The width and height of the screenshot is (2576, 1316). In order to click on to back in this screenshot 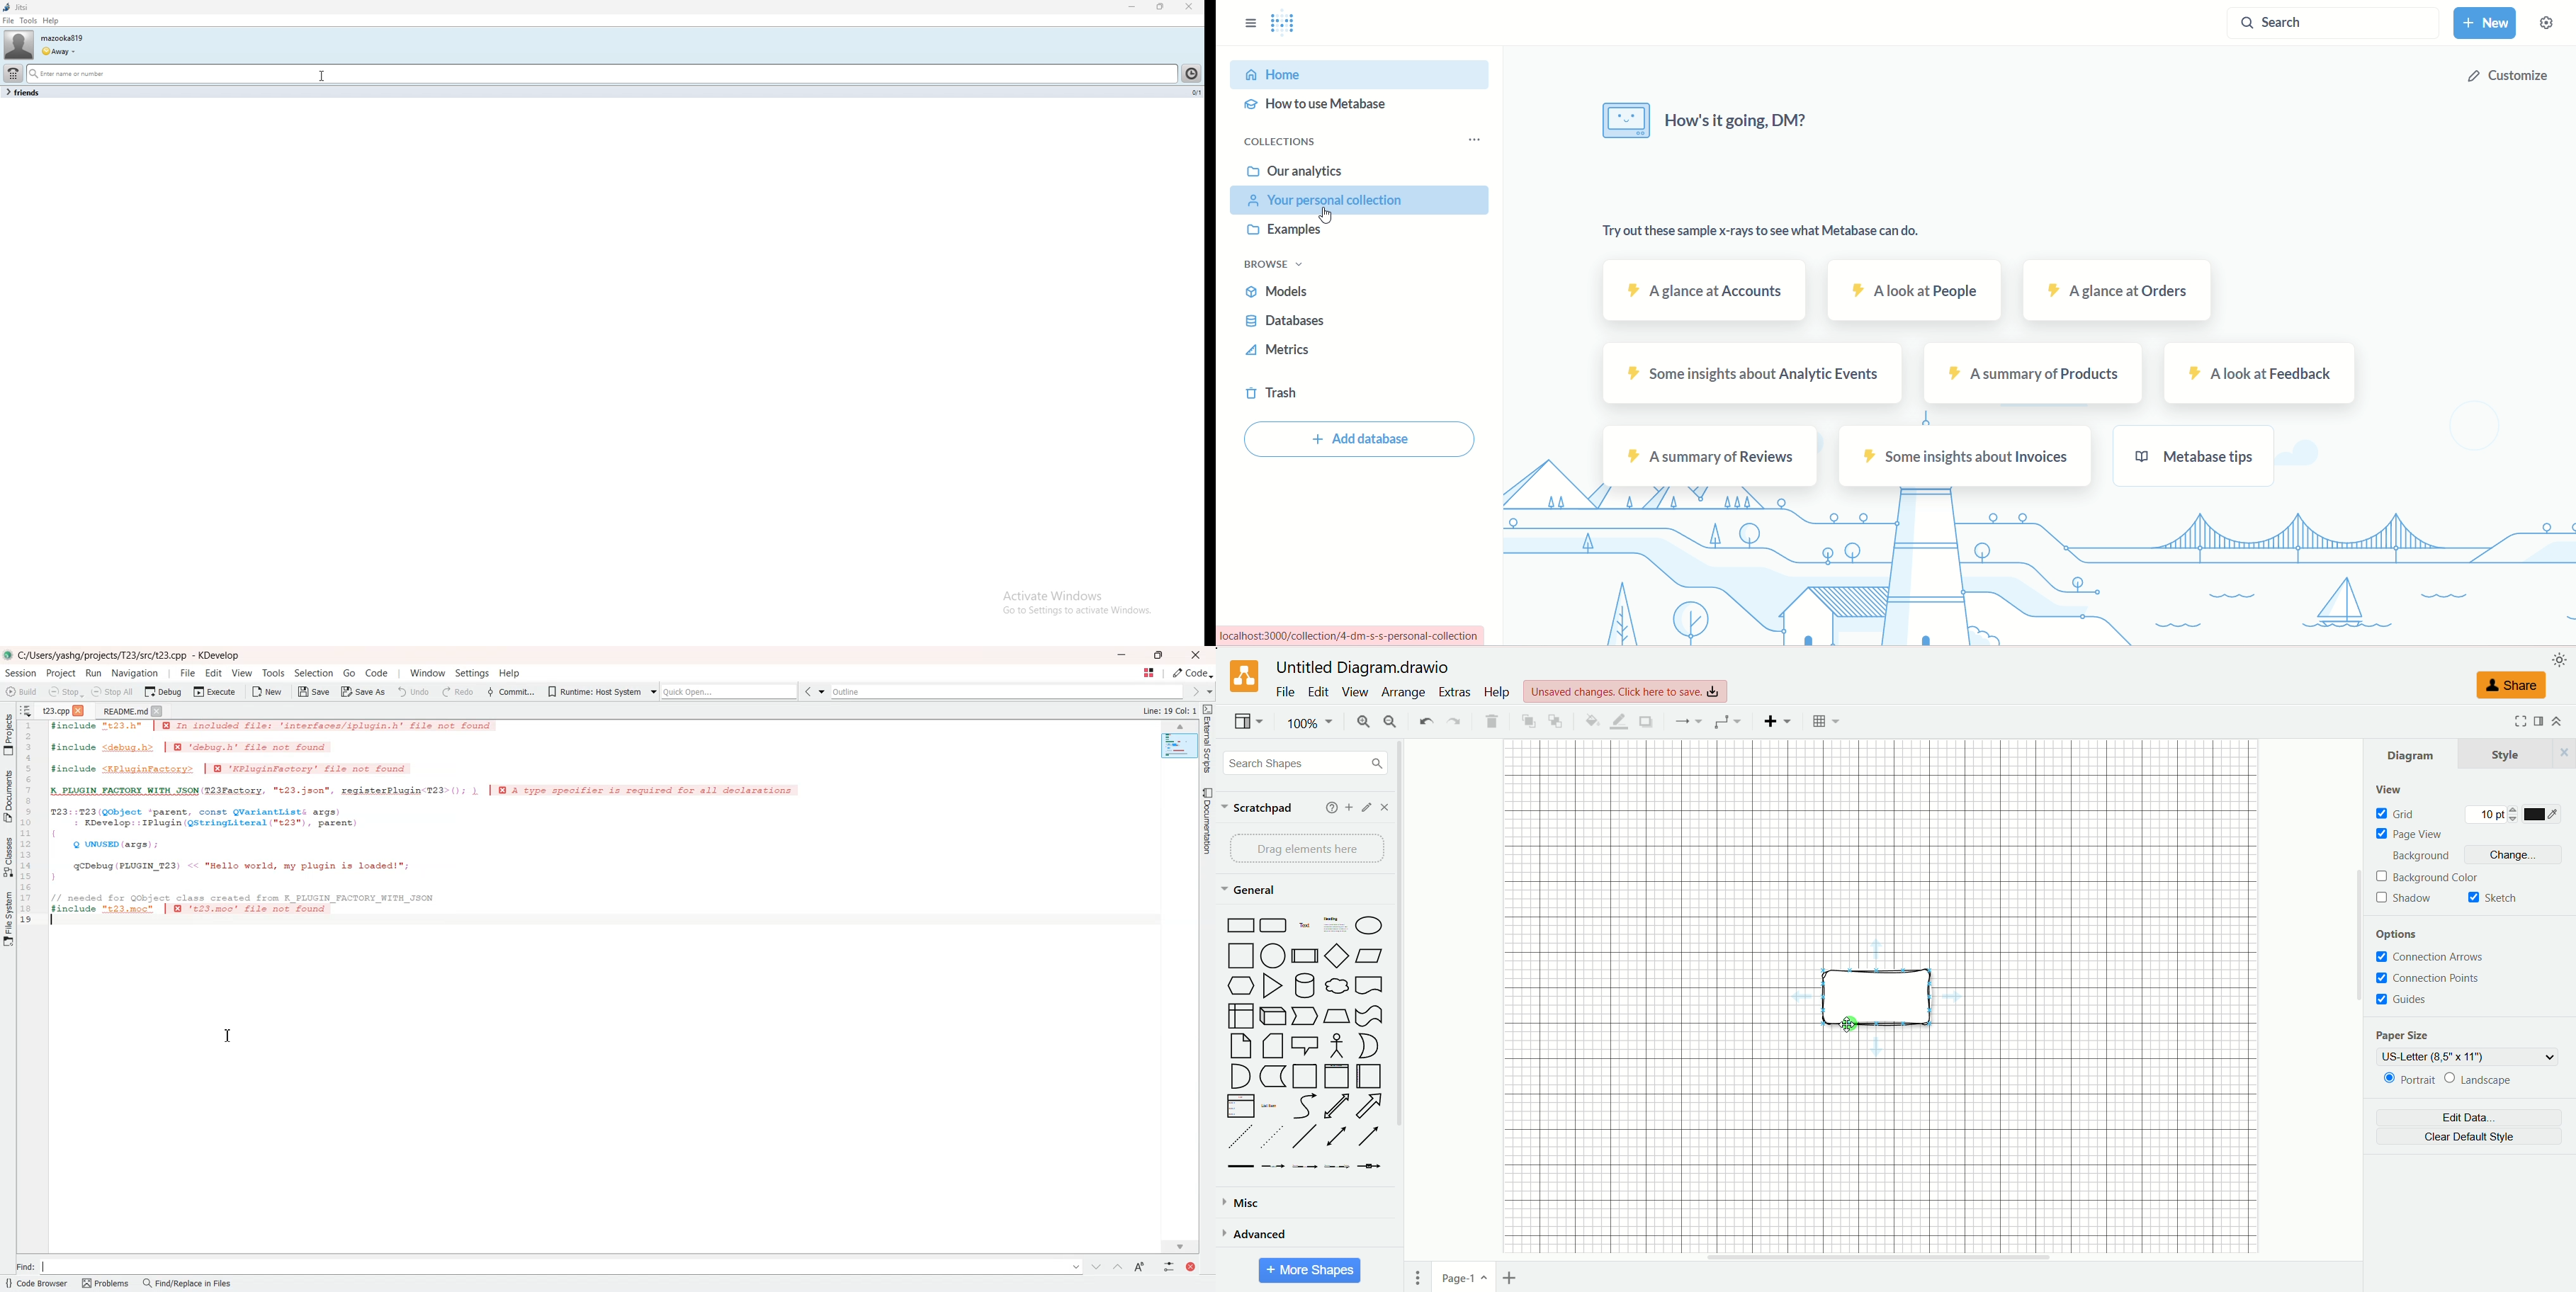, I will do `click(1555, 720)`.